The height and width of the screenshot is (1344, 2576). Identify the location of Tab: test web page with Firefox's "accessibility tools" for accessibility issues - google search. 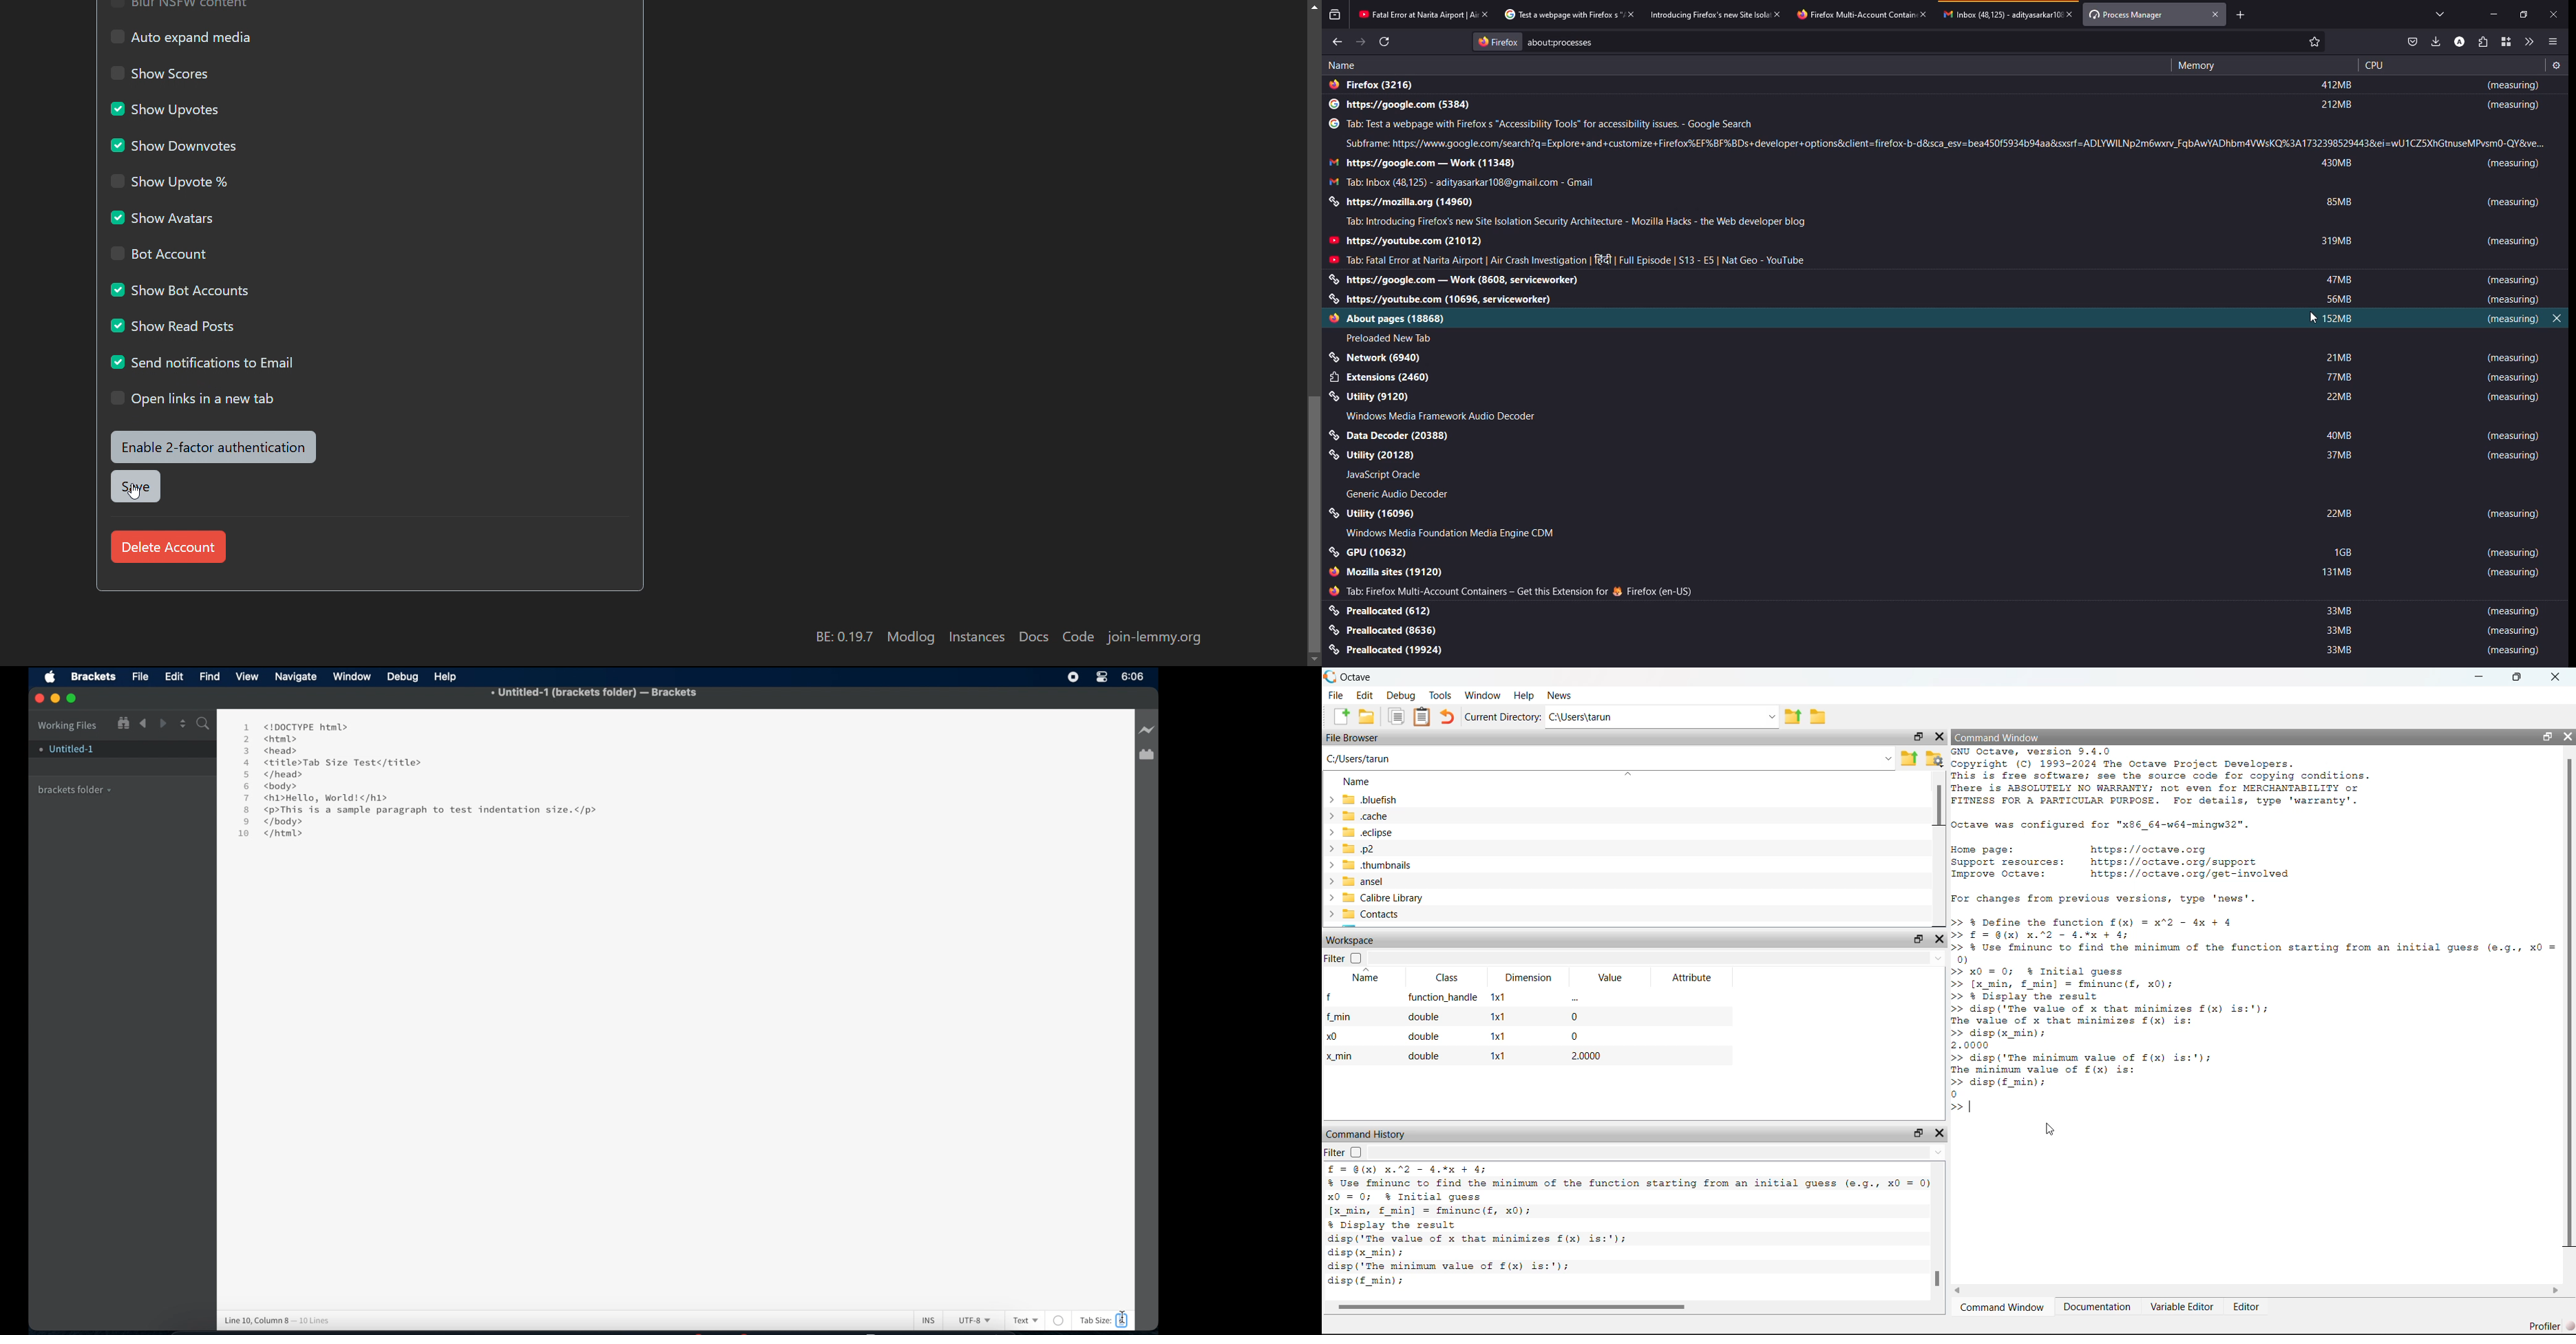
(1541, 125).